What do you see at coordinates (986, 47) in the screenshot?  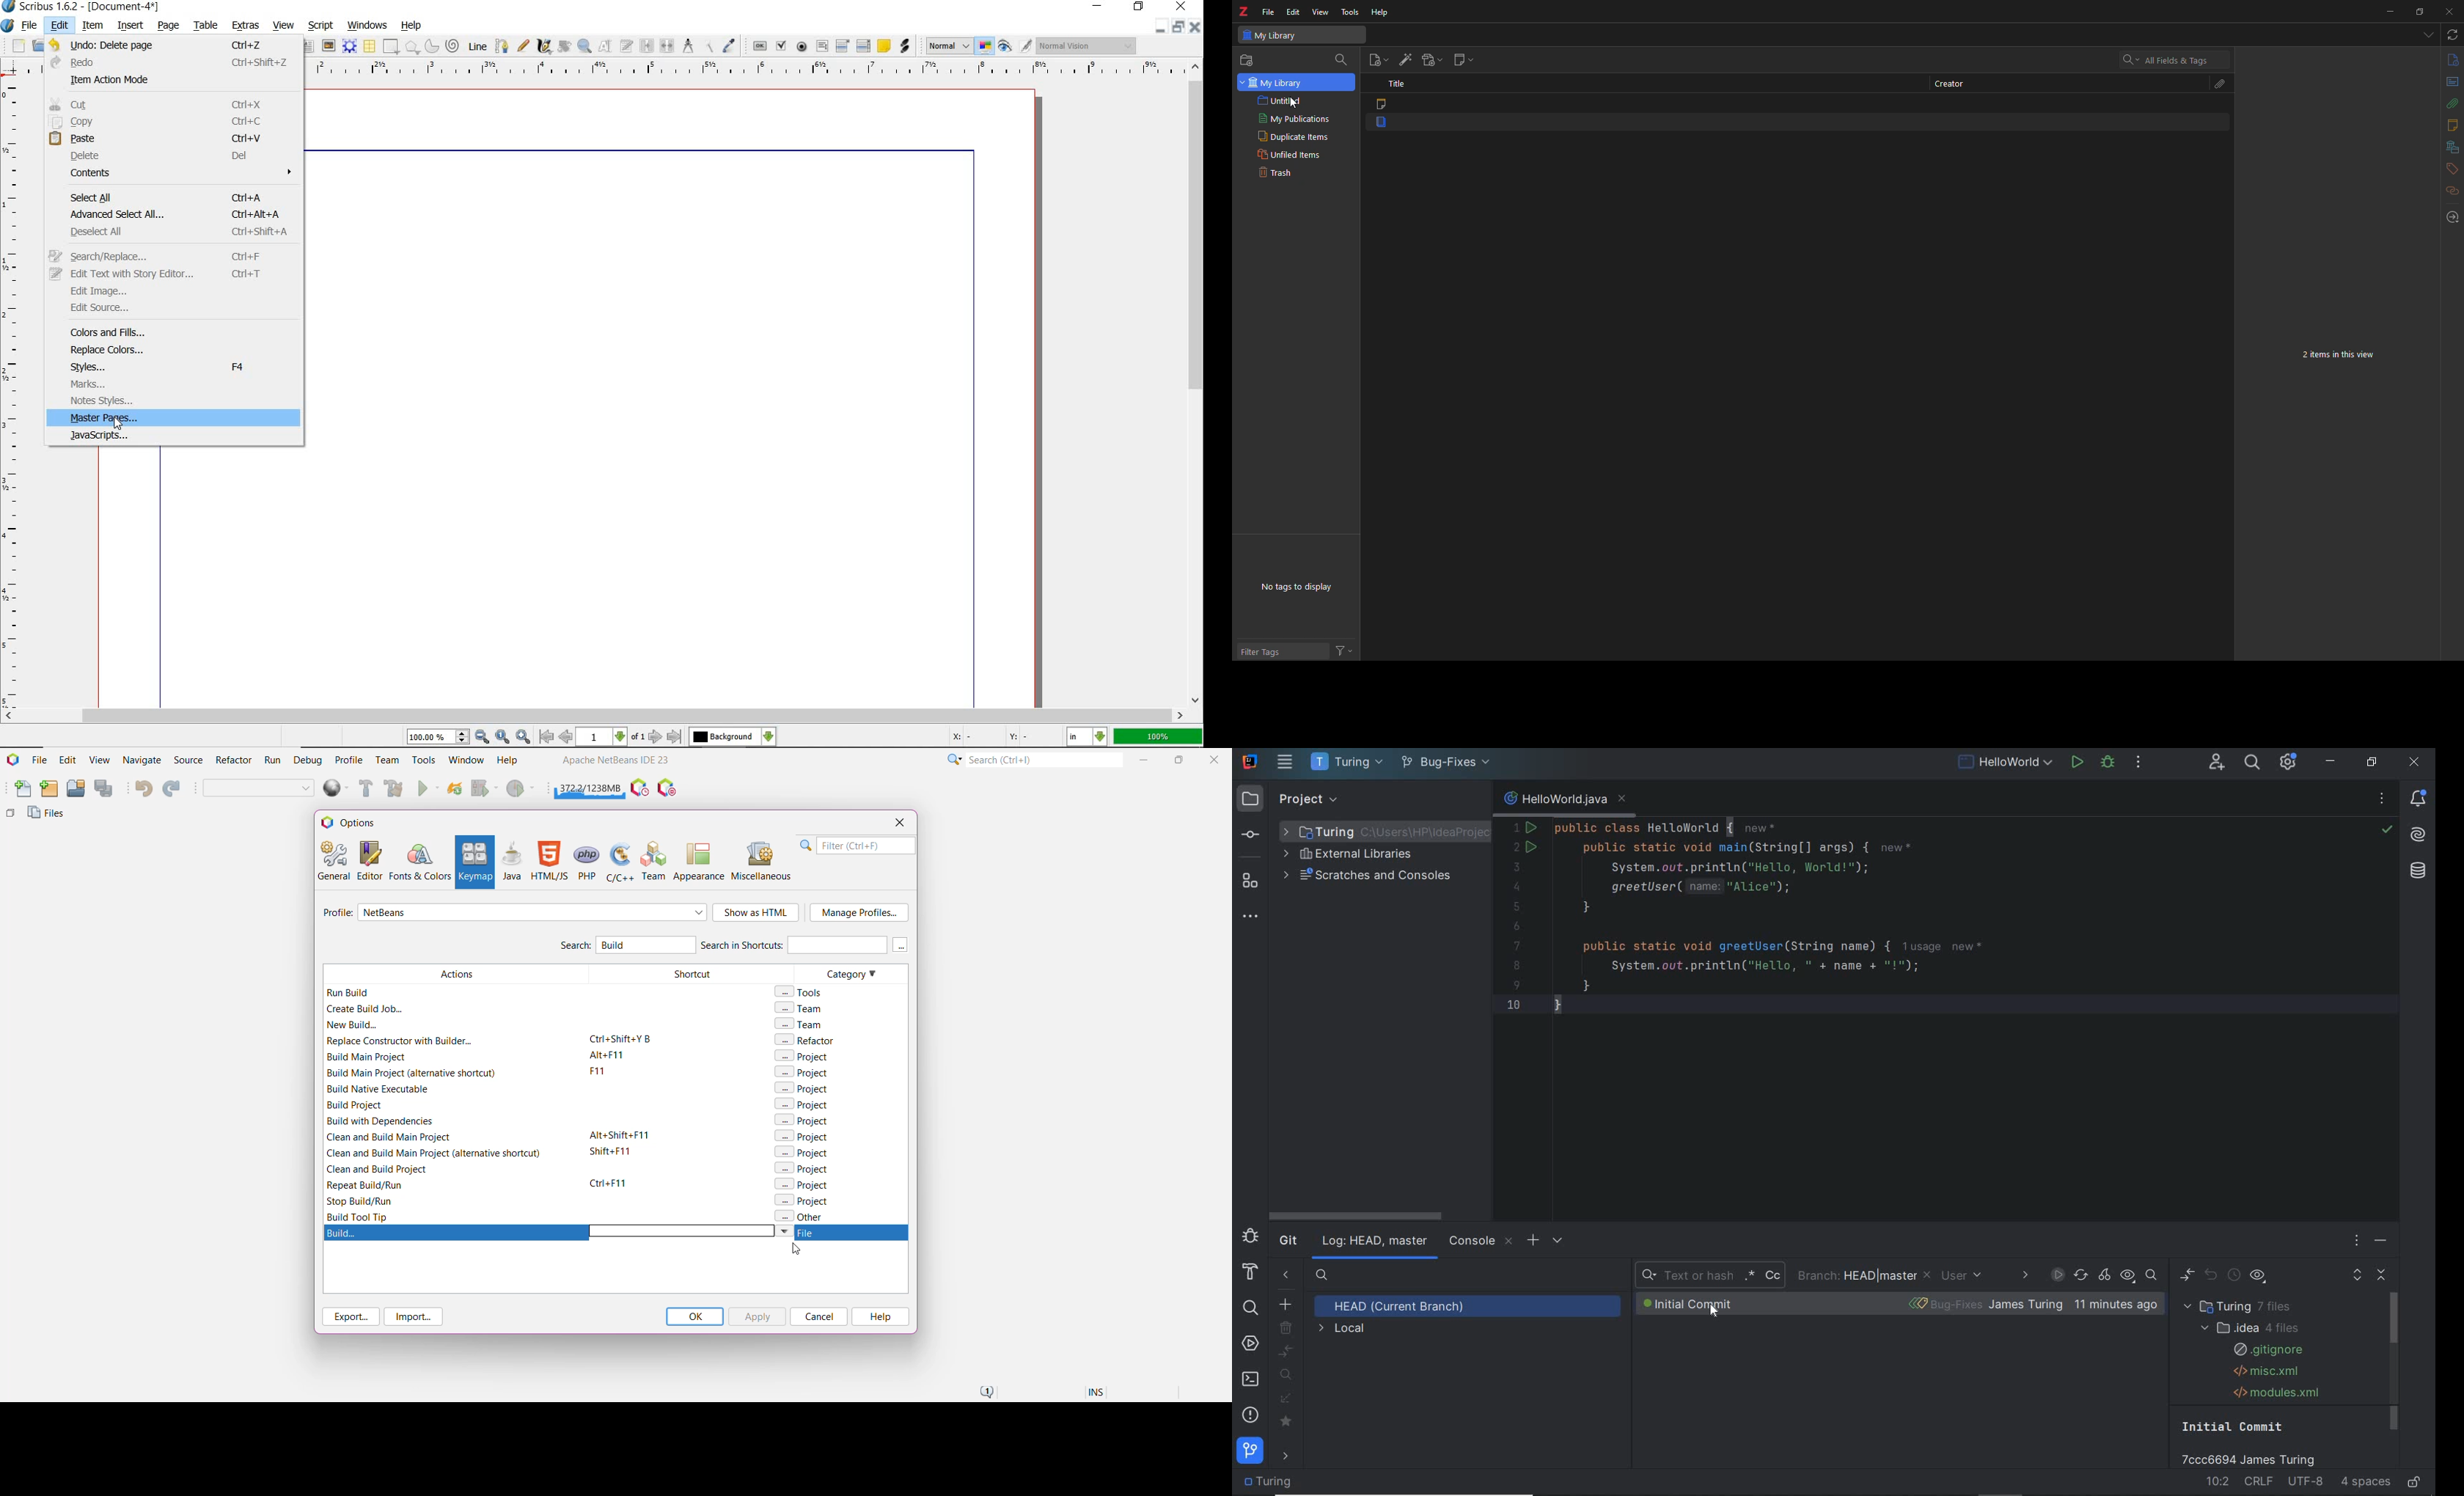 I see `toggle color management` at bounding box center [986, 47].